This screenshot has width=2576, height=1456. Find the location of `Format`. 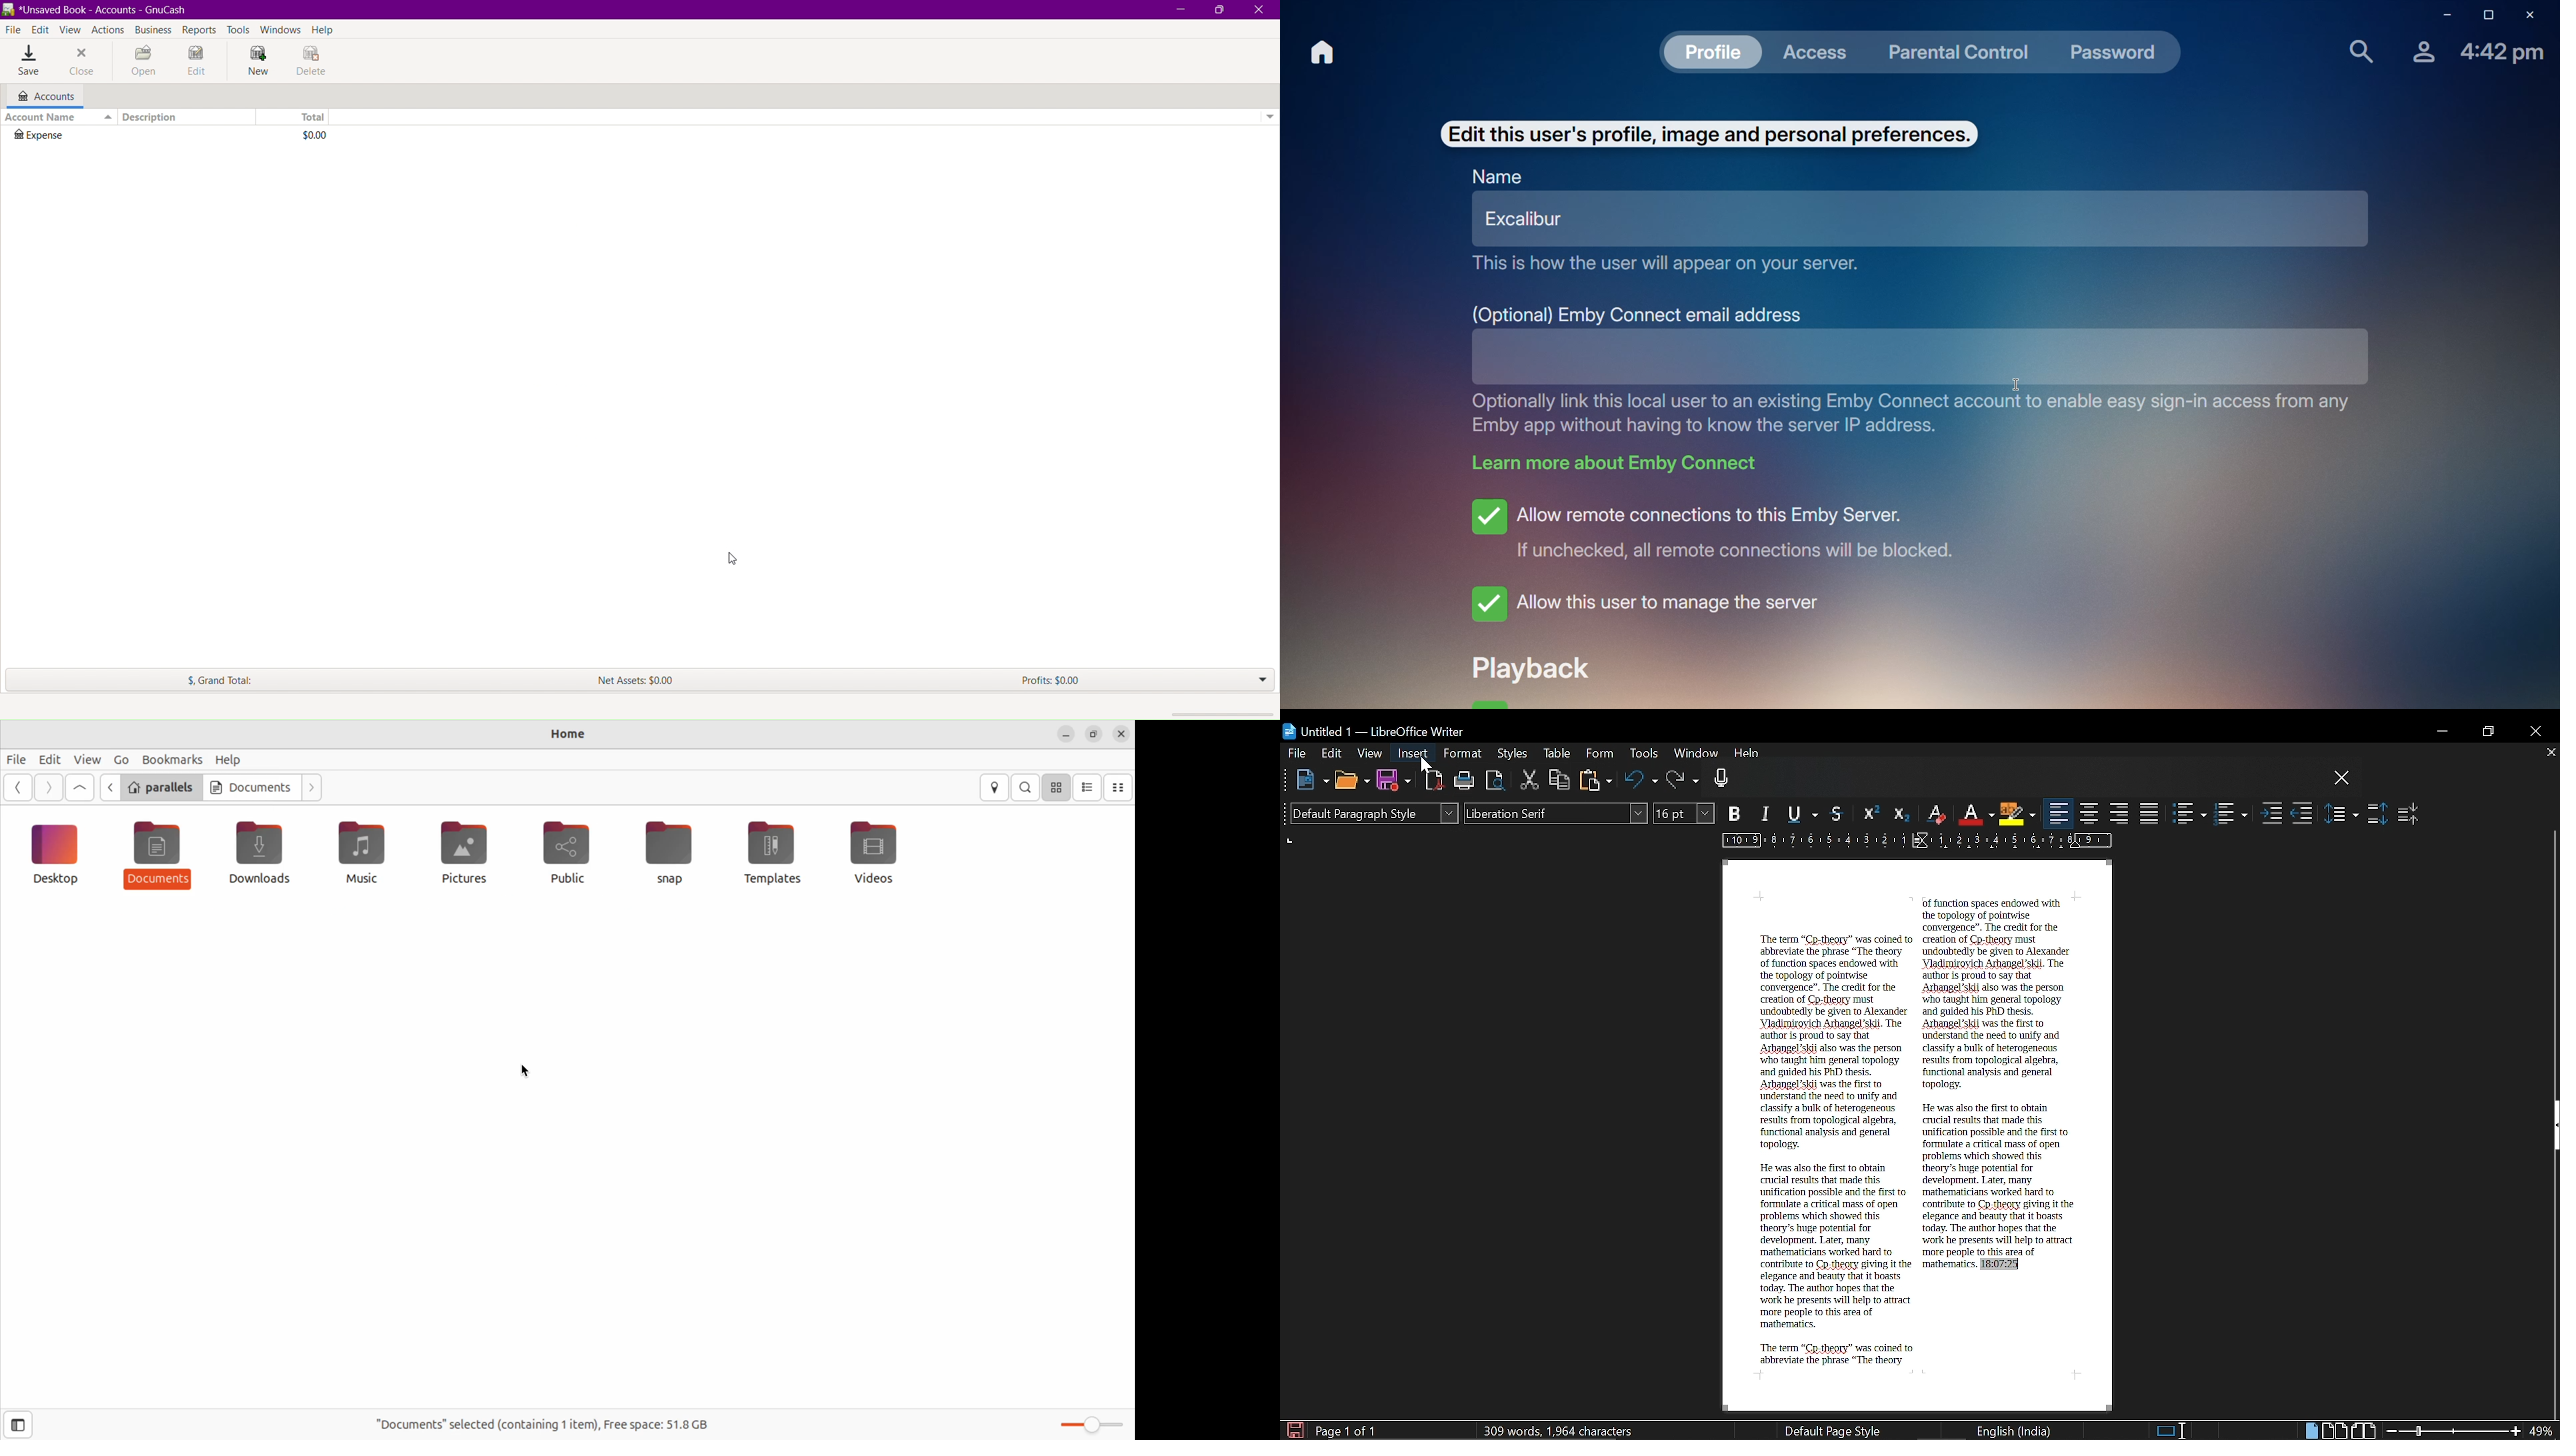

Format is located at coordinates (1462, 754).